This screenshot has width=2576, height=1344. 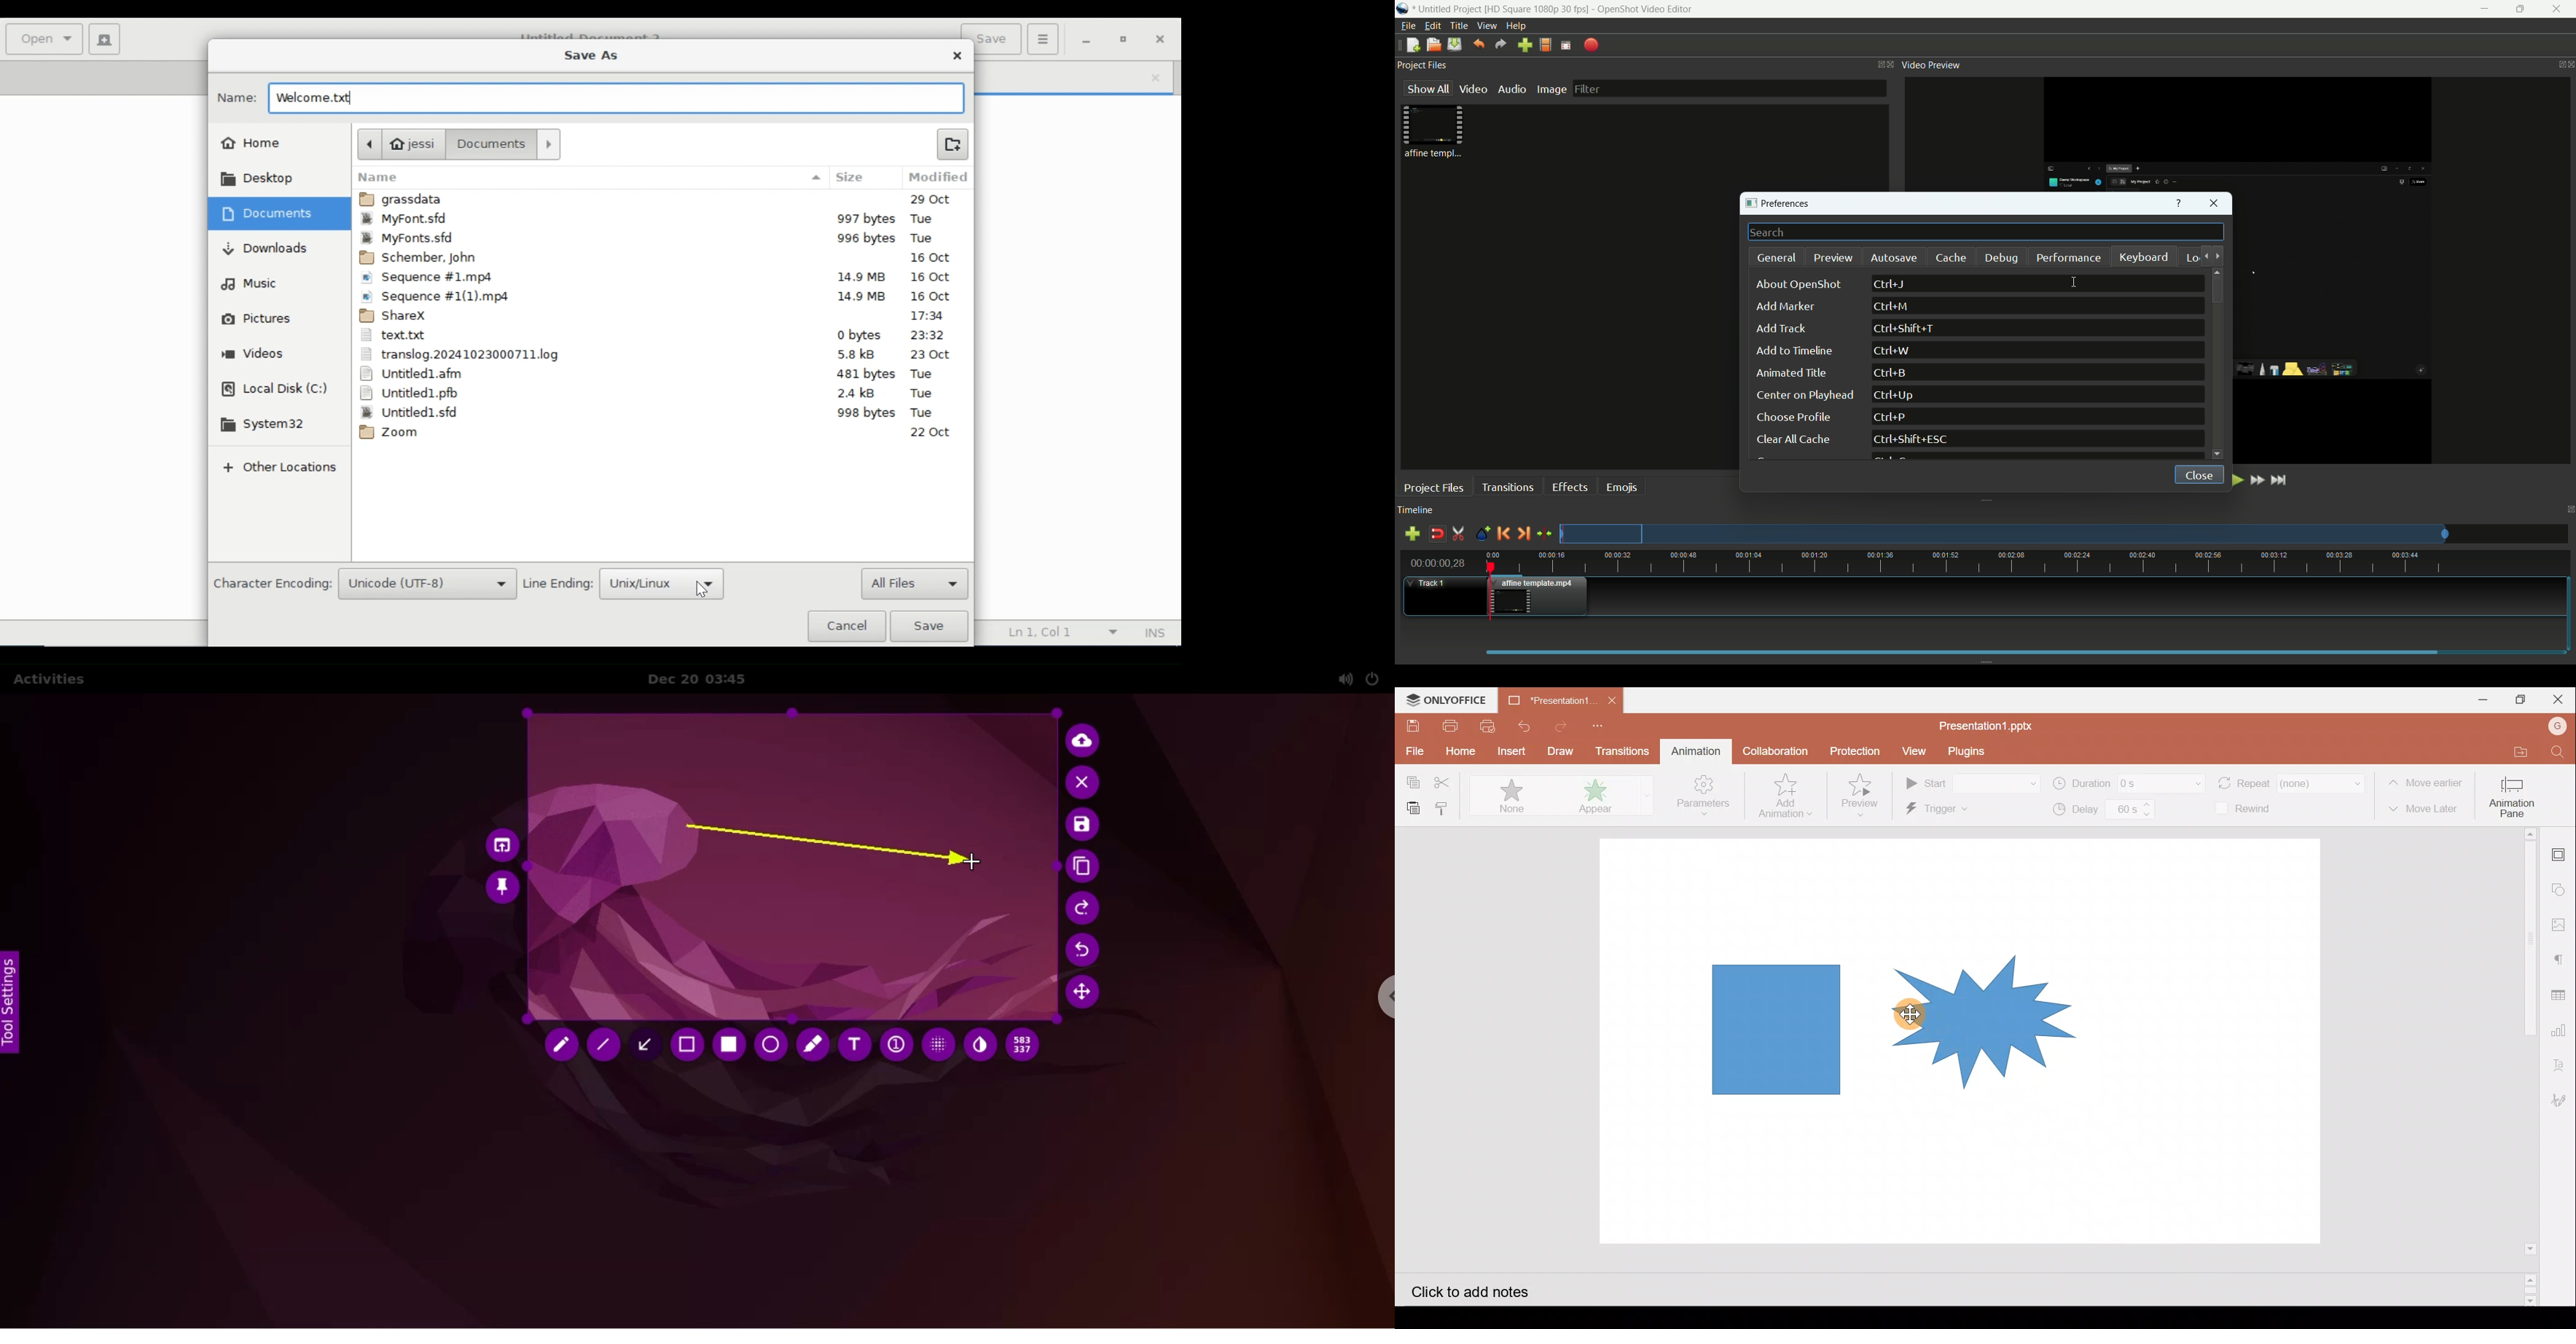 I want to click on All files, so click(x=915, y=583).